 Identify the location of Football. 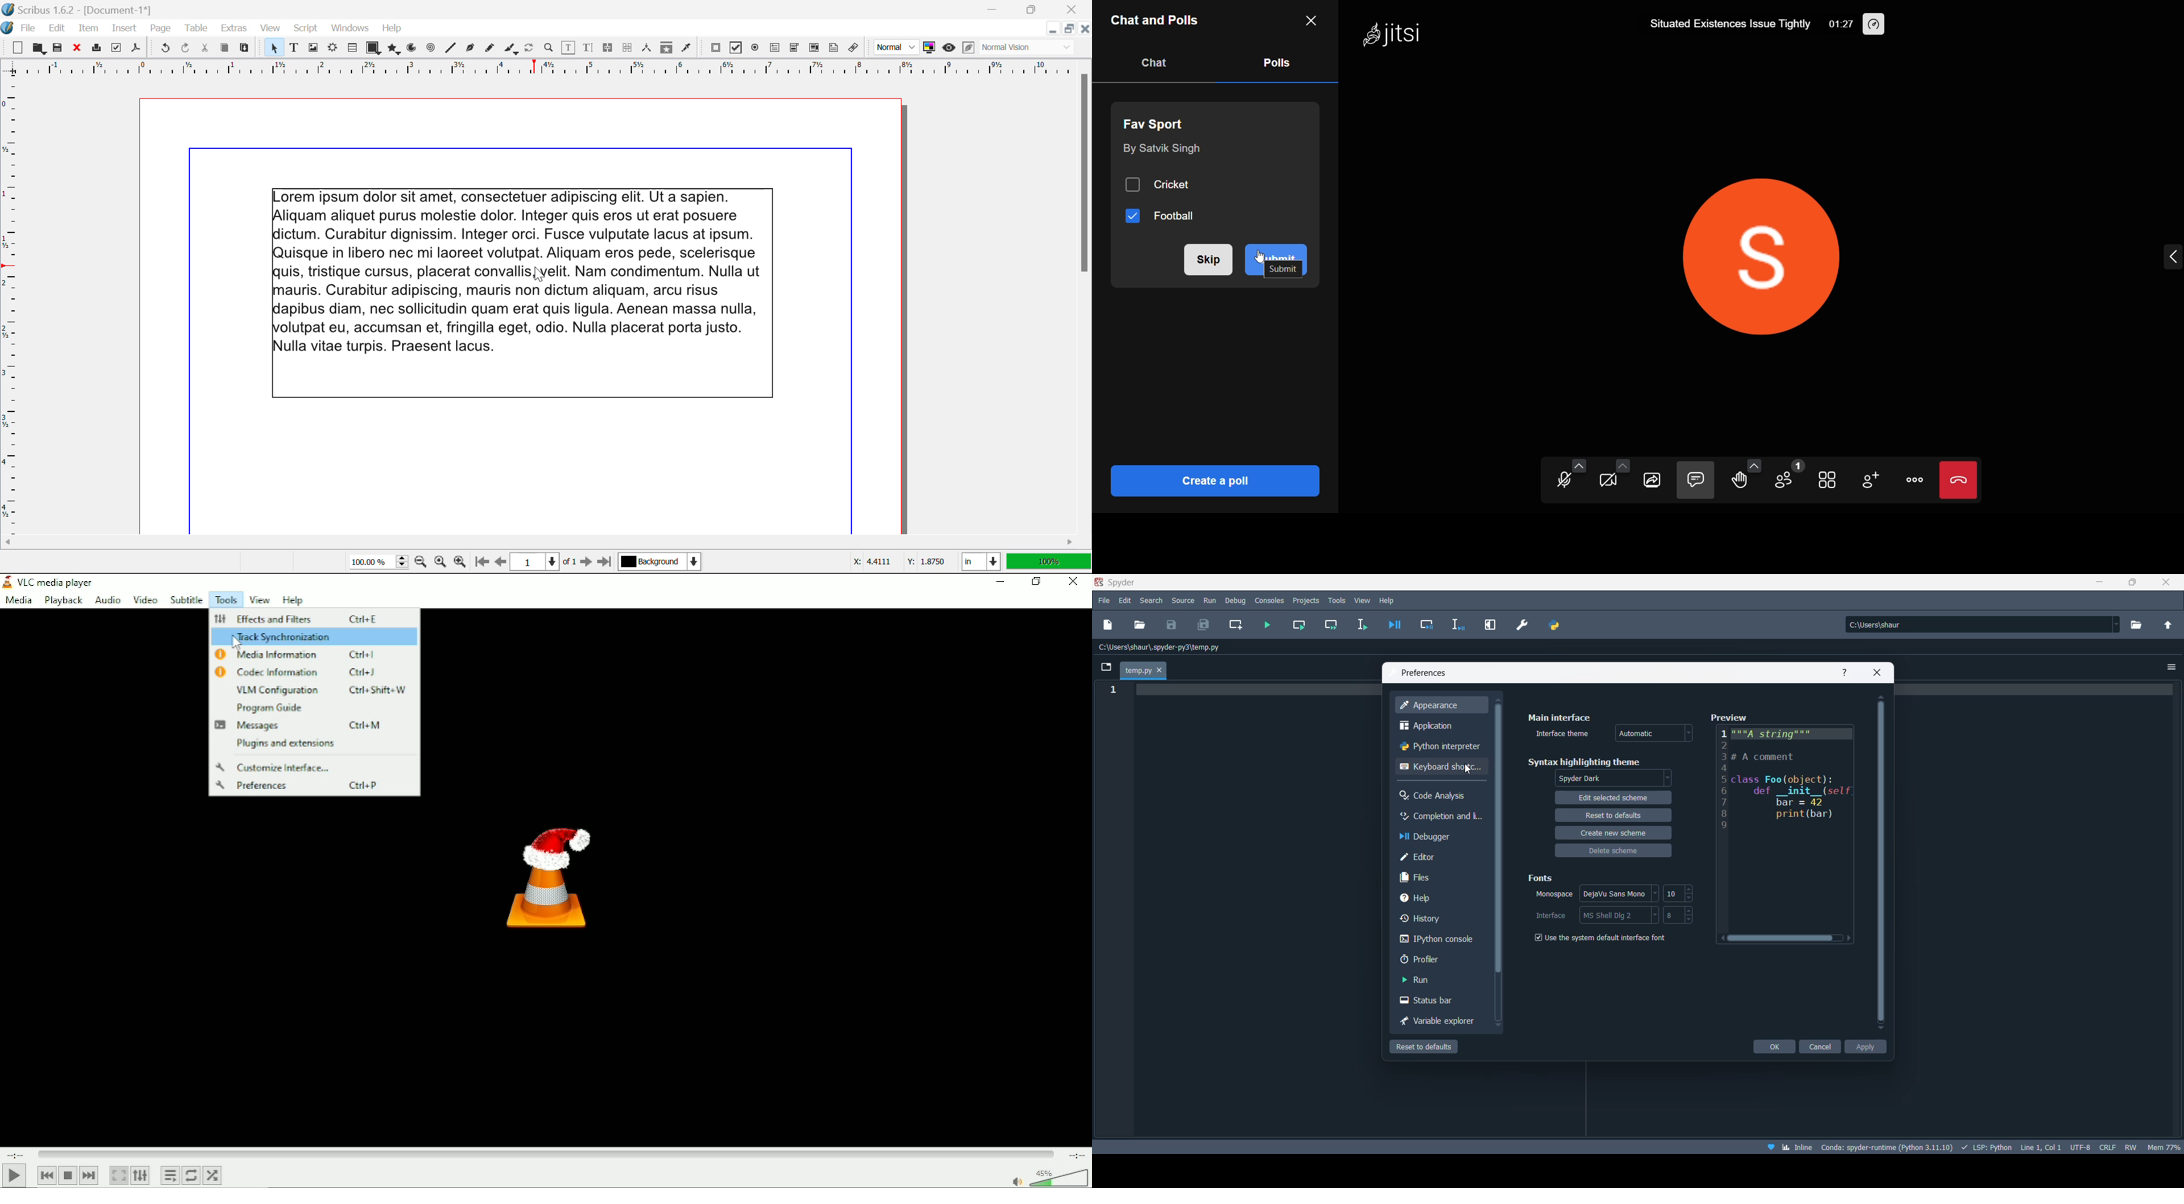
(1161, 215).